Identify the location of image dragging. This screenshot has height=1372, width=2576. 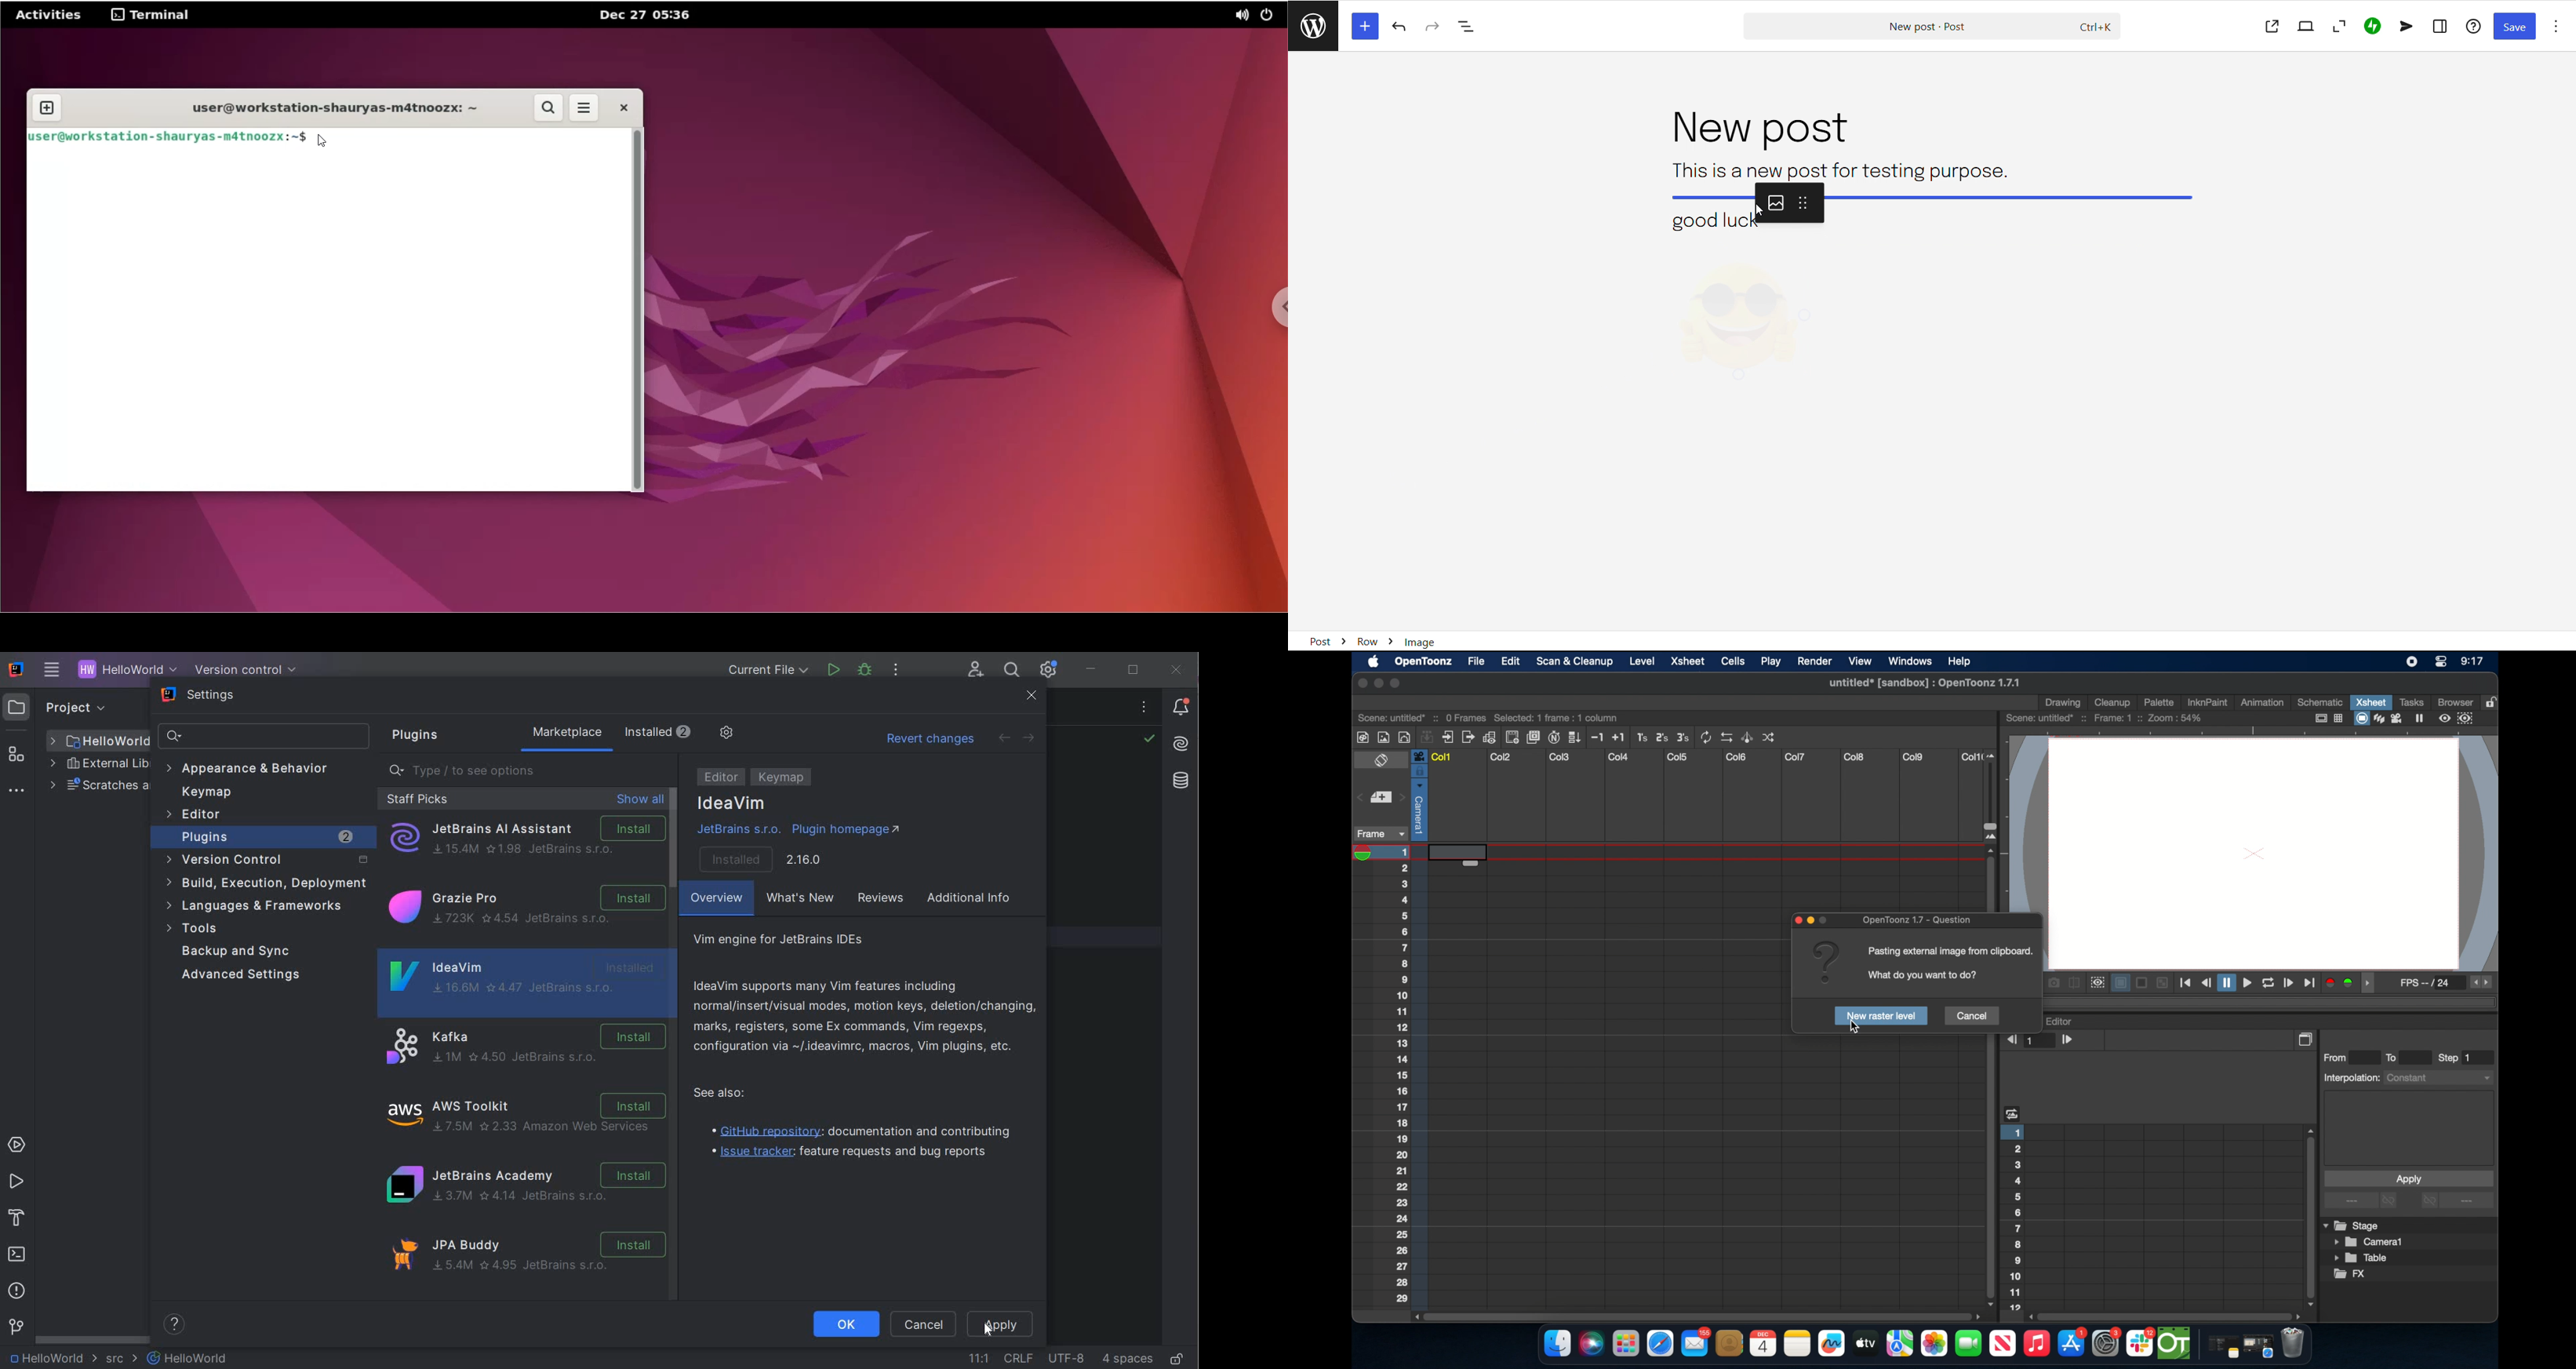
(1937, 208).